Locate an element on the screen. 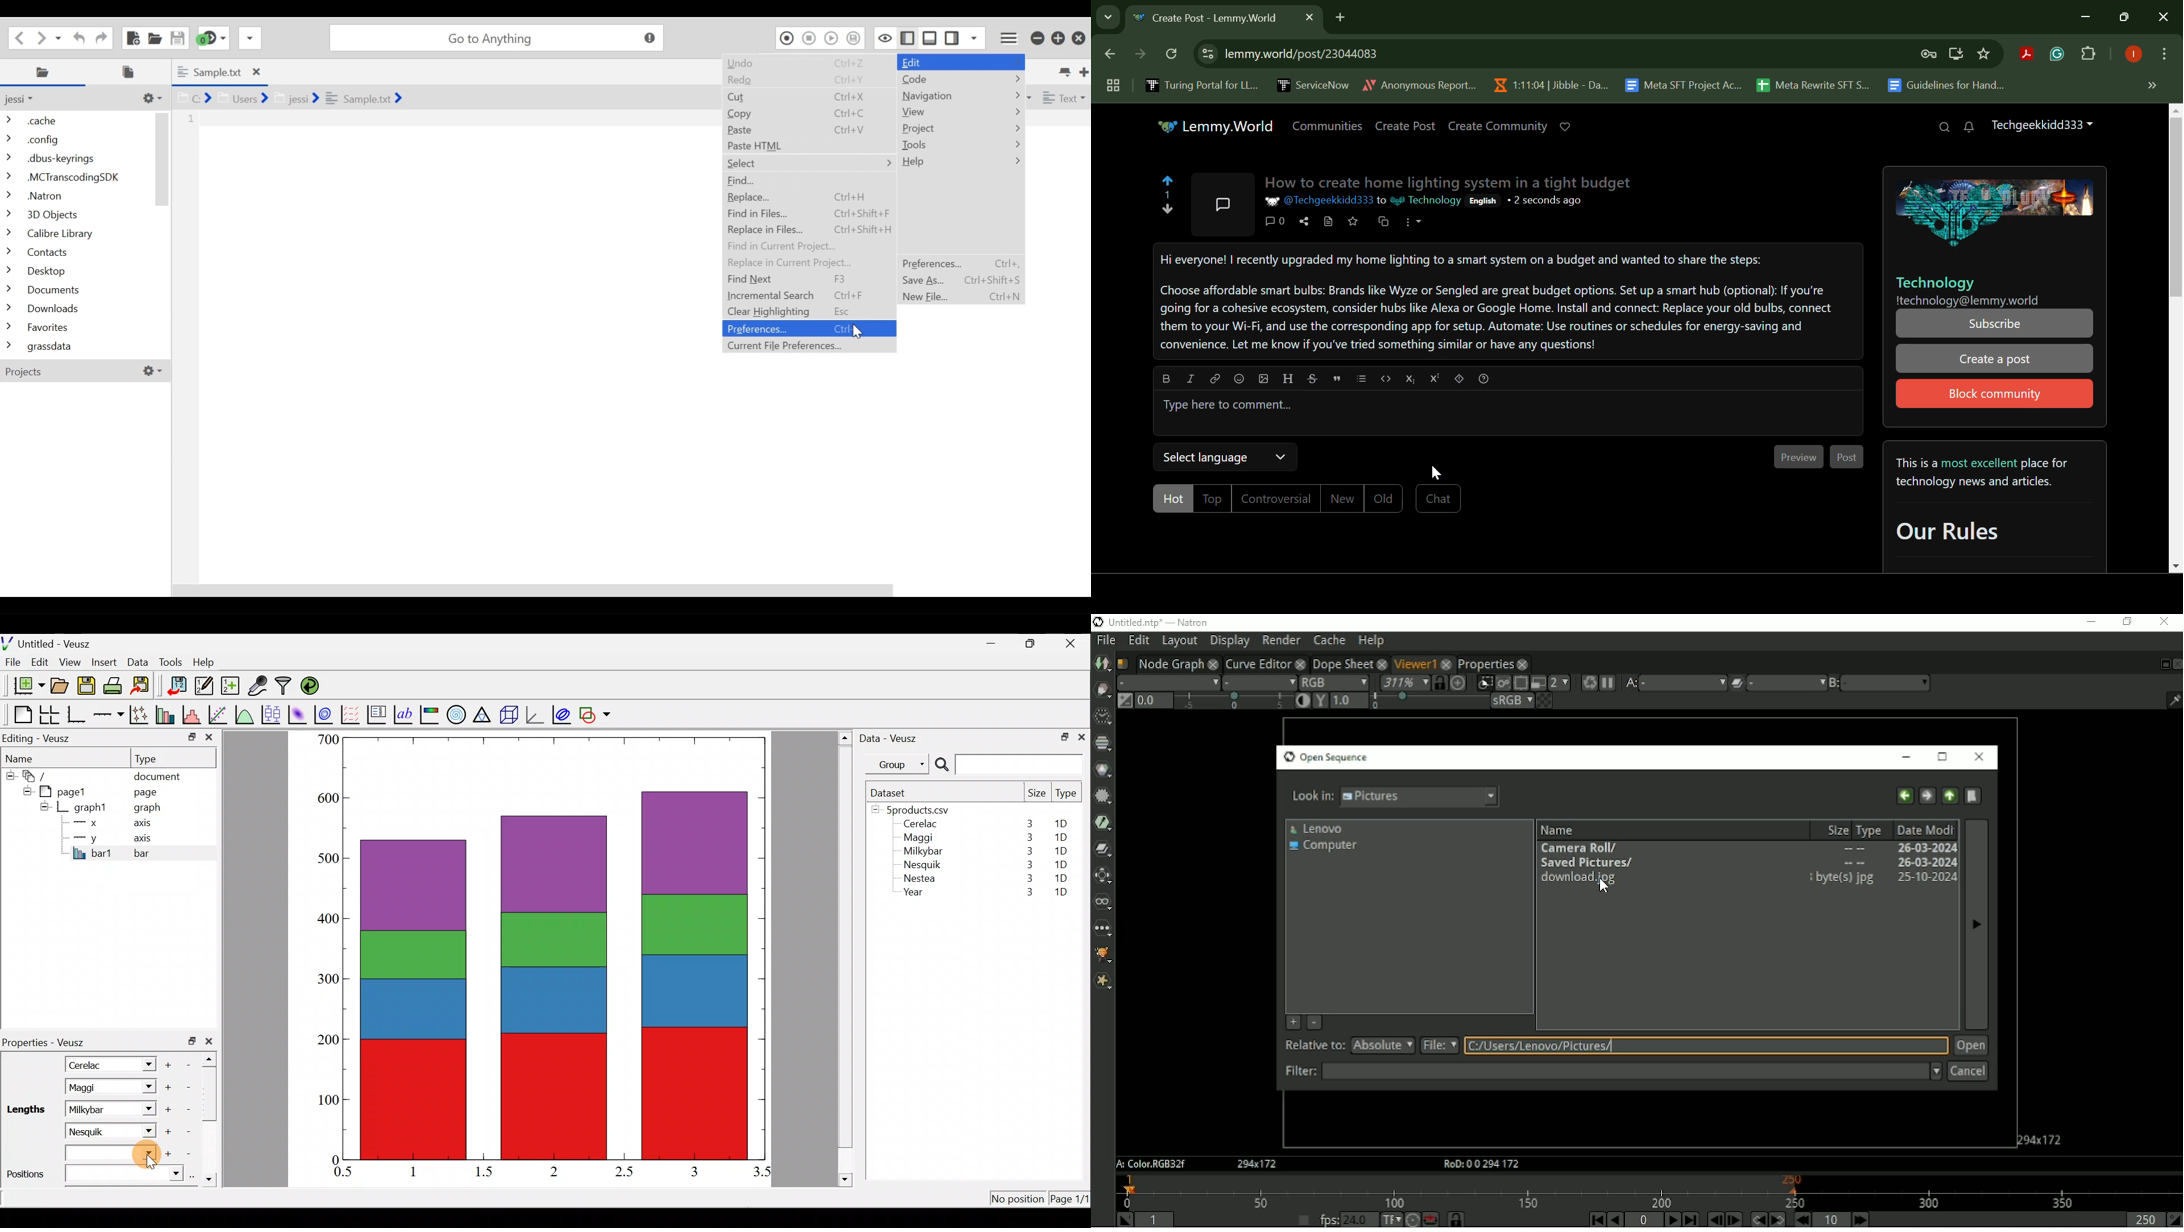 This screenshot has height=1232, width=2184. remove item is located at coordinates (188, 1087).